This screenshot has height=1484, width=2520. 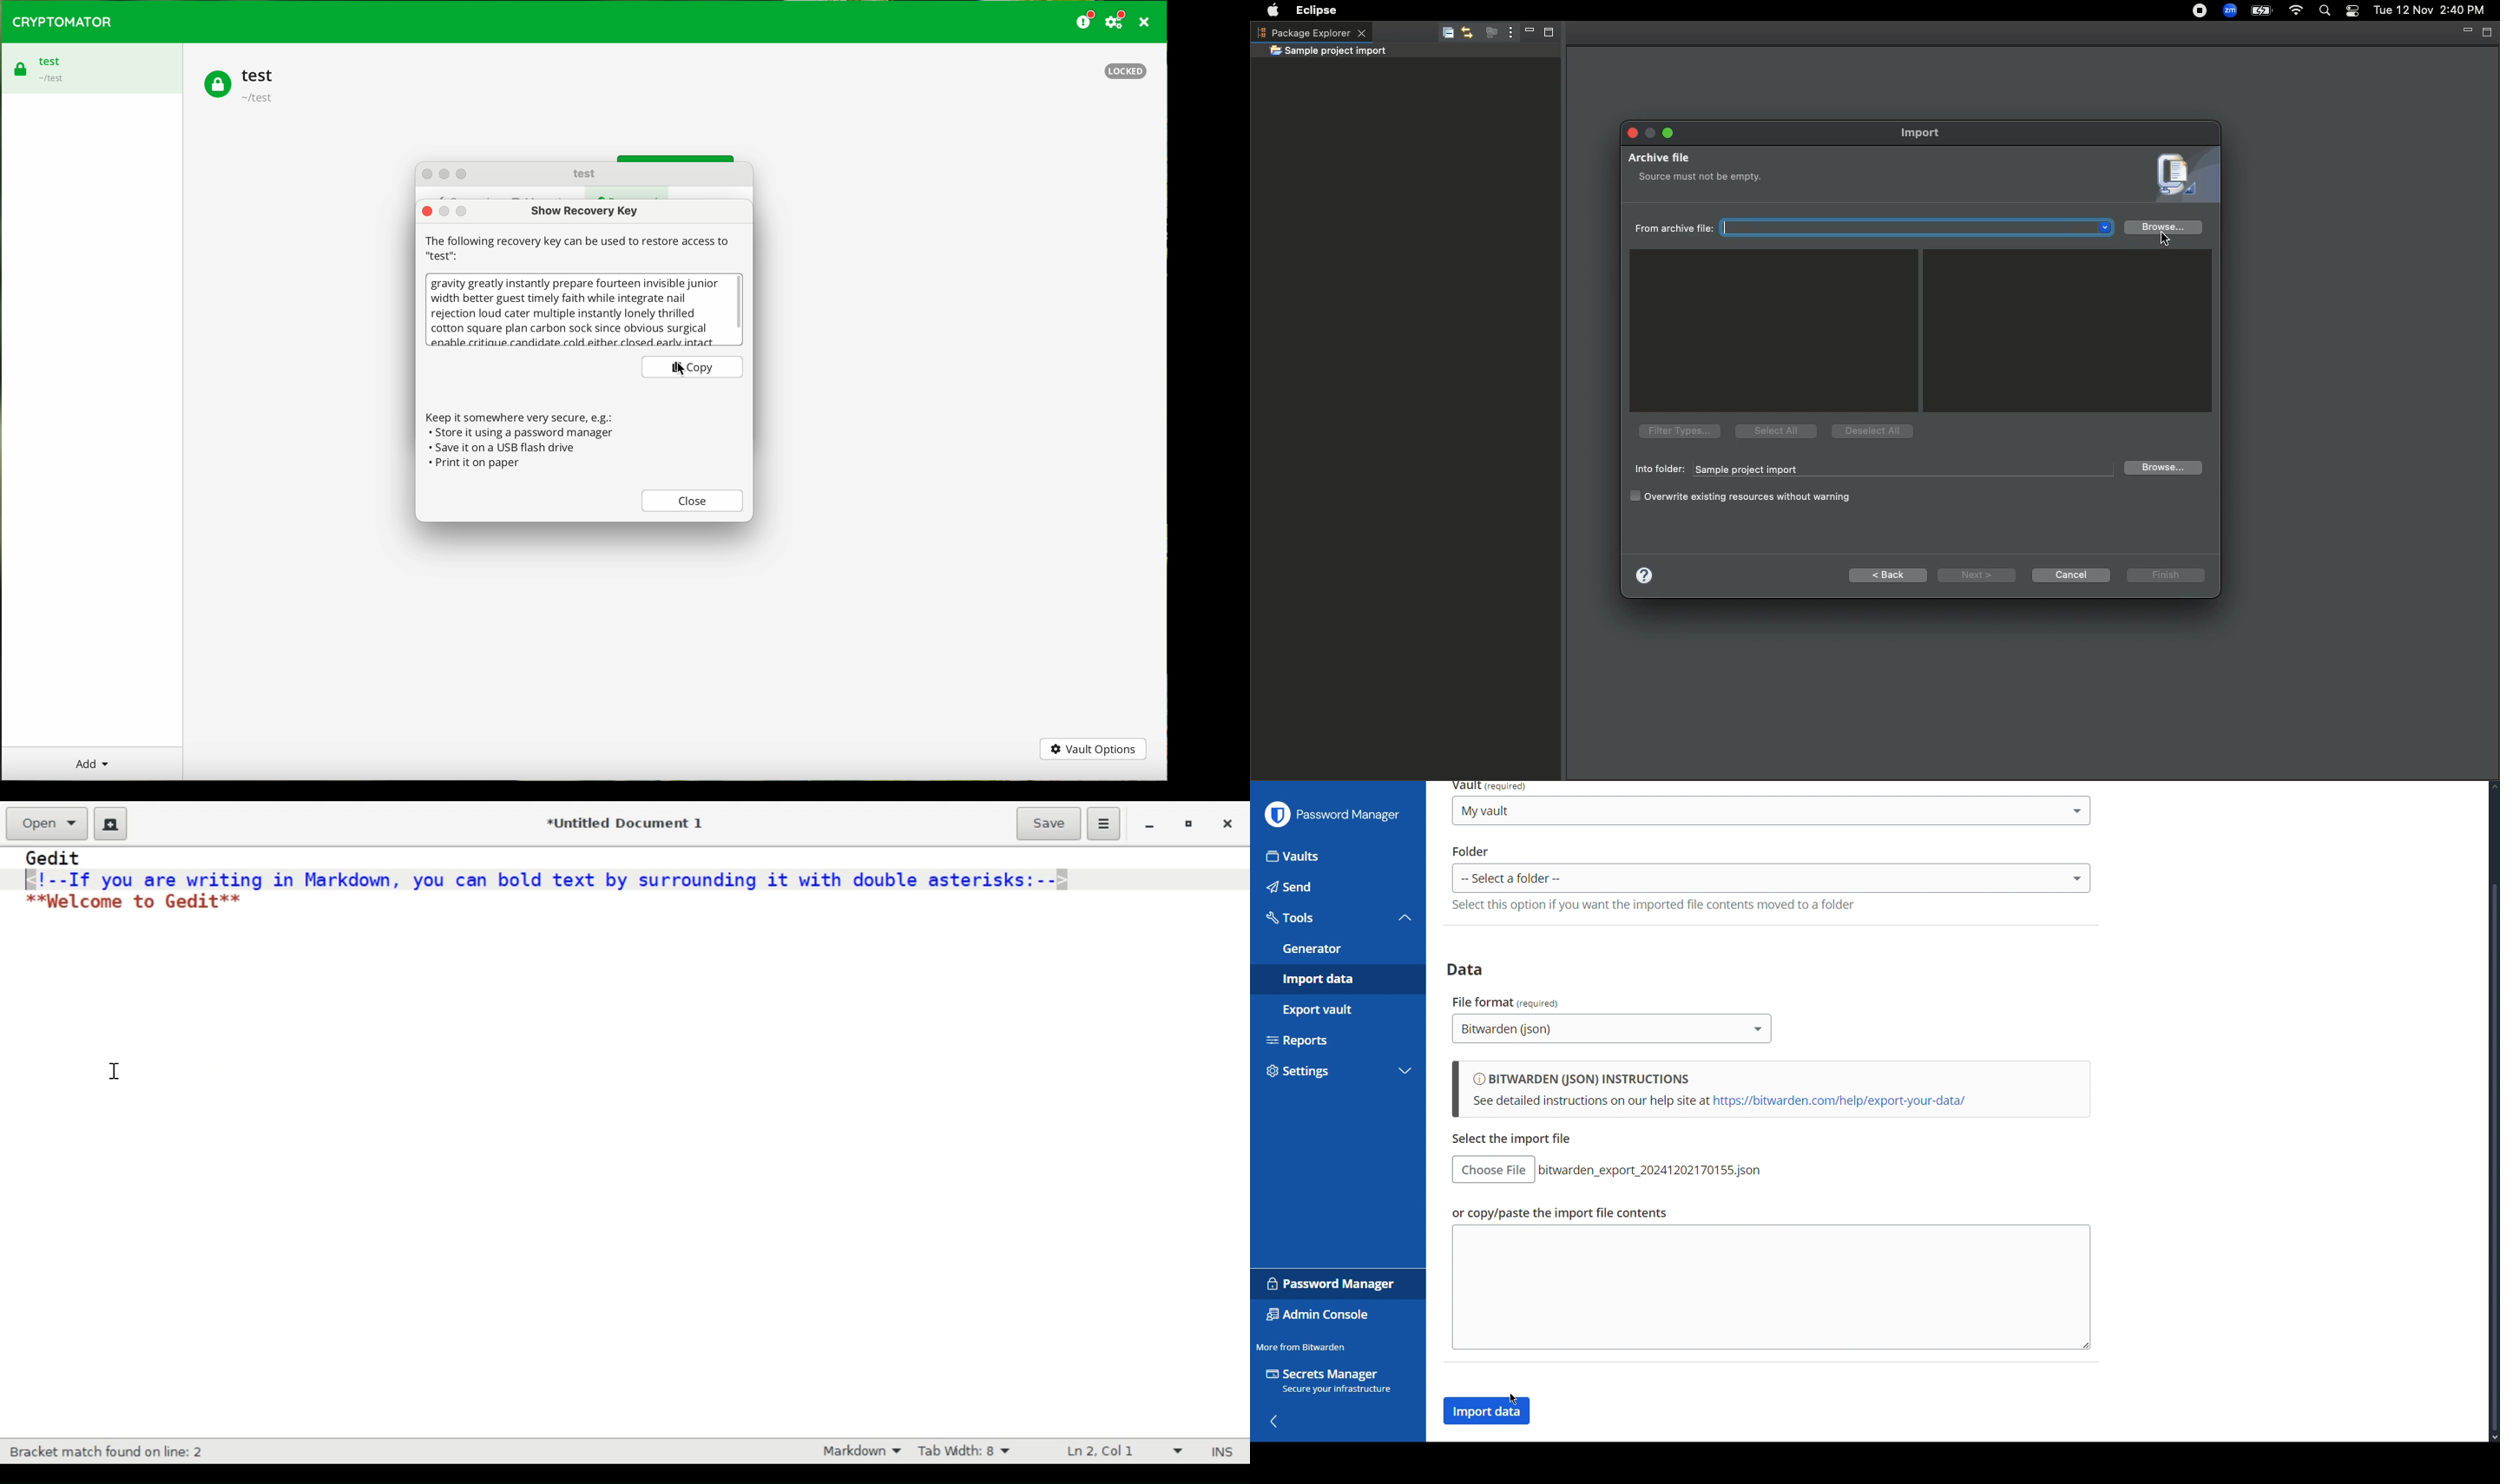 I want to click on copy/paste the import file contents, so click(x=1517, y=1140).